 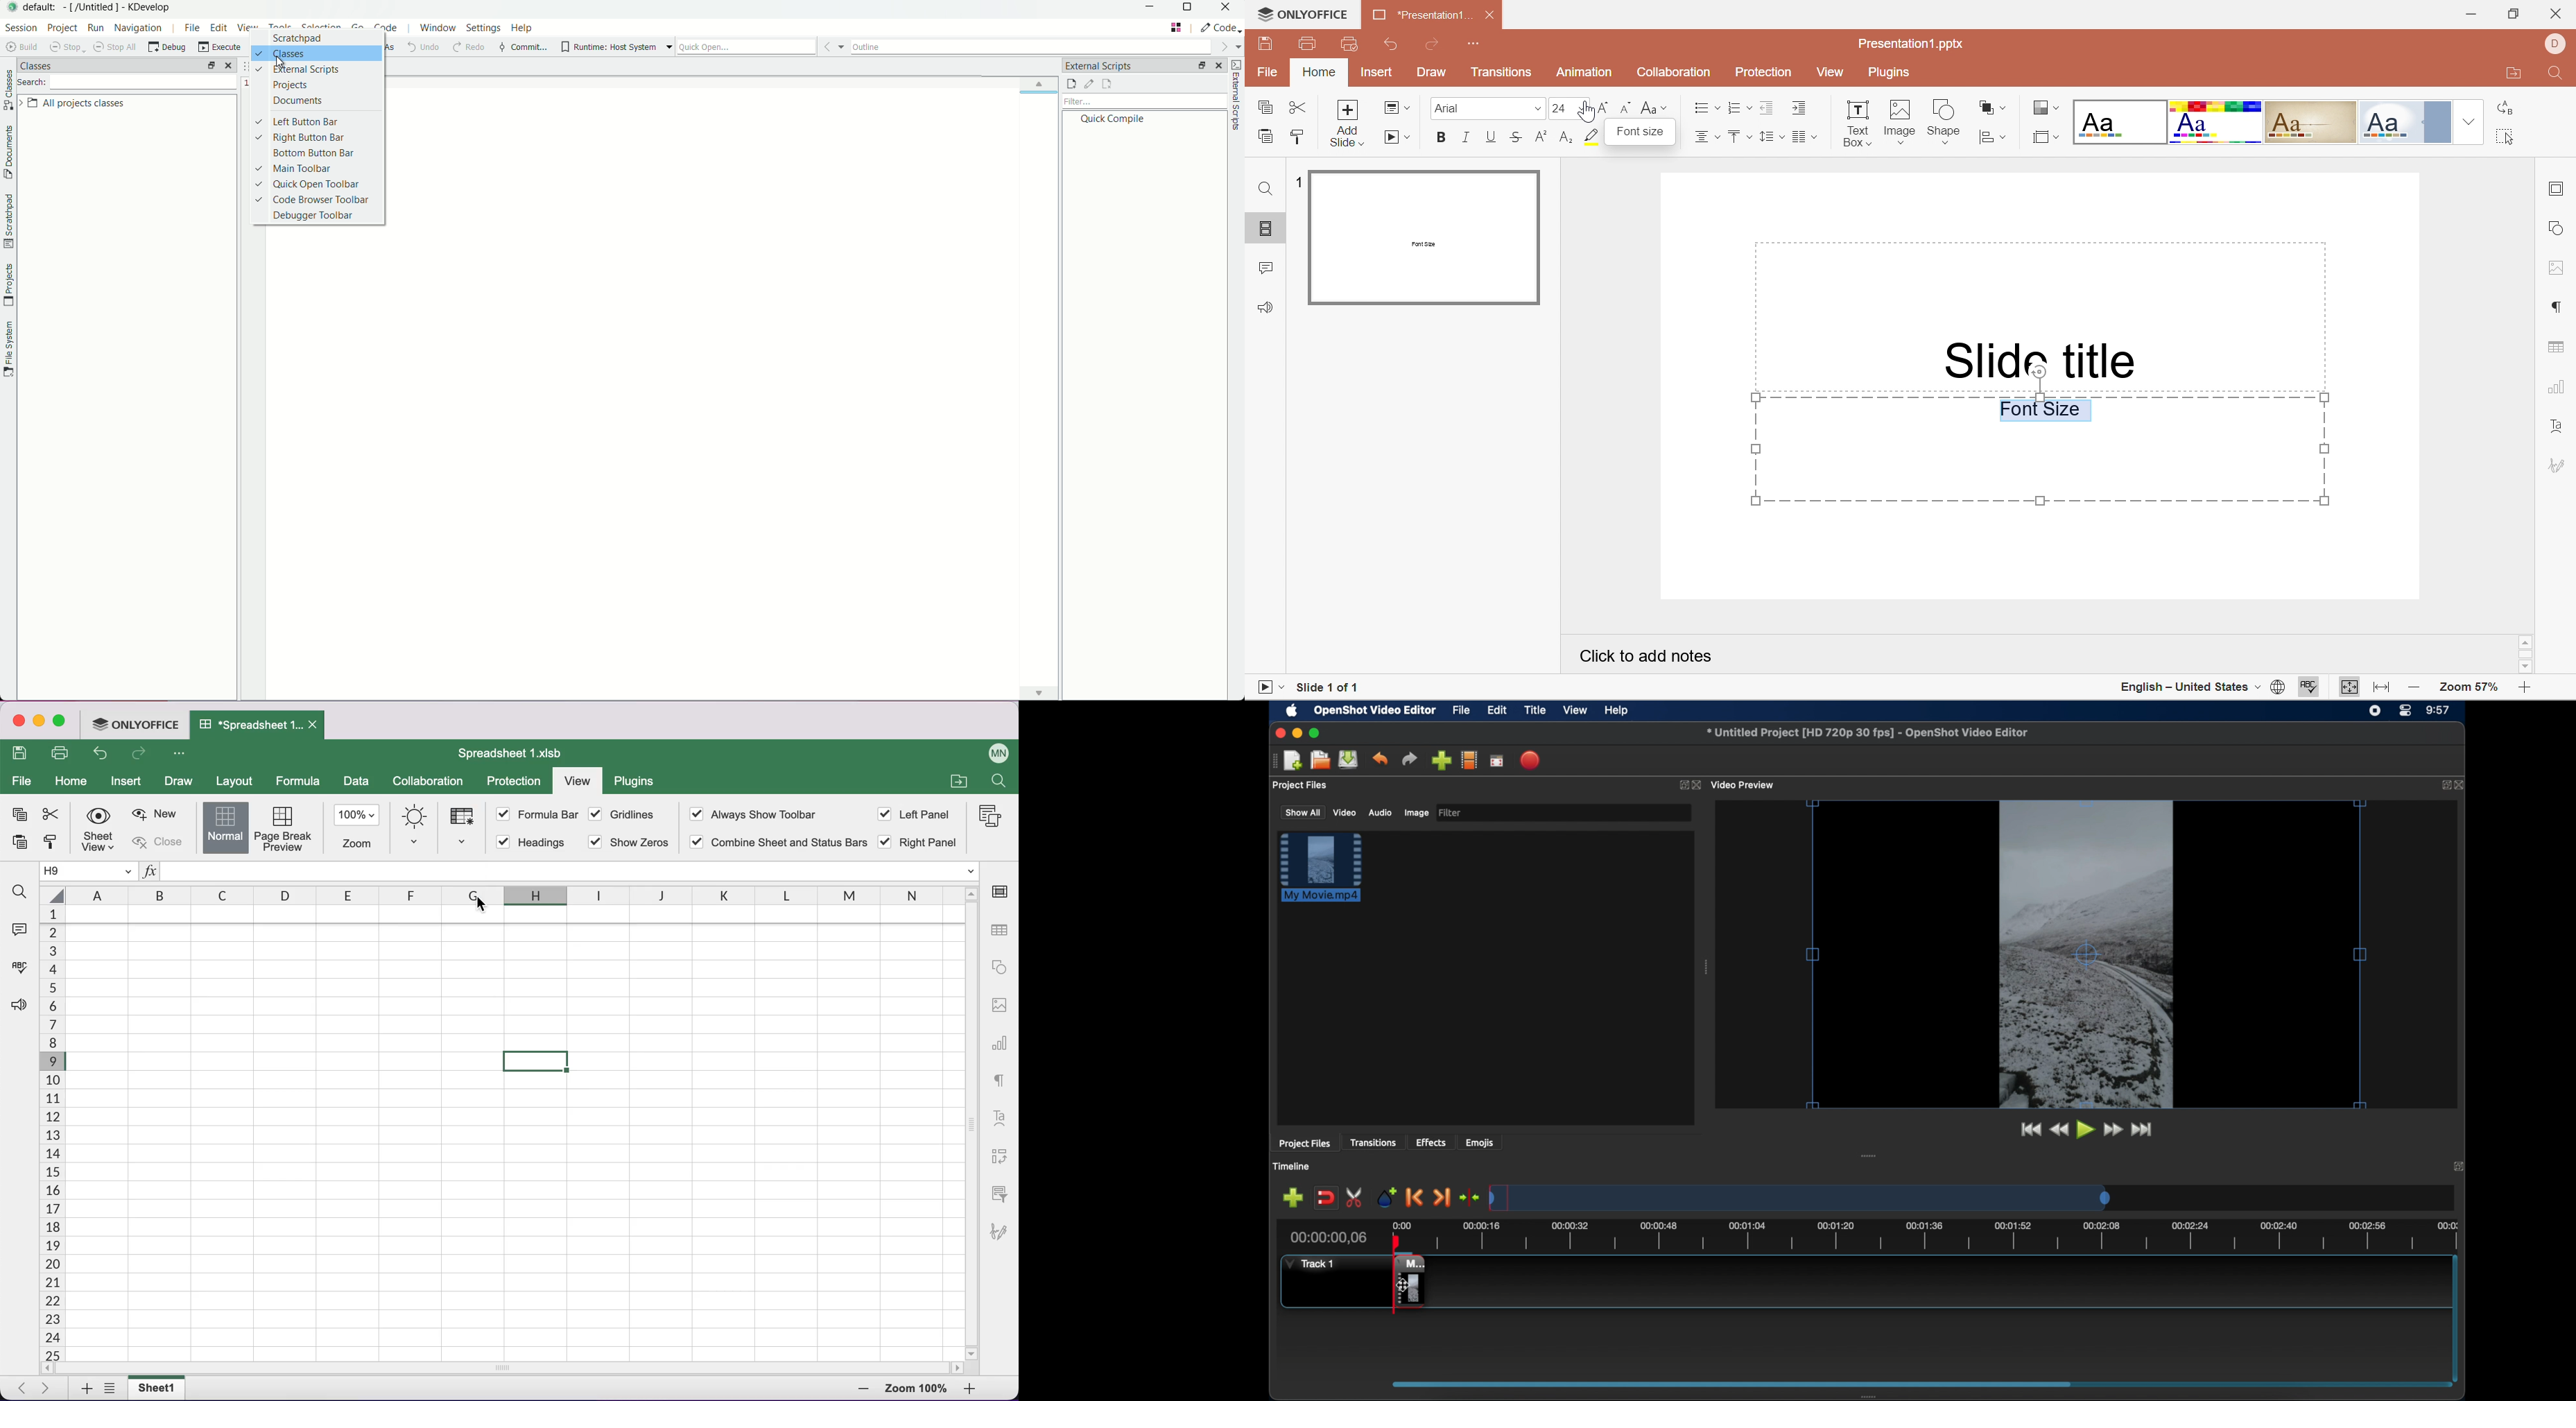 I want to click on Line spacing, so click(x=1770, y=138).